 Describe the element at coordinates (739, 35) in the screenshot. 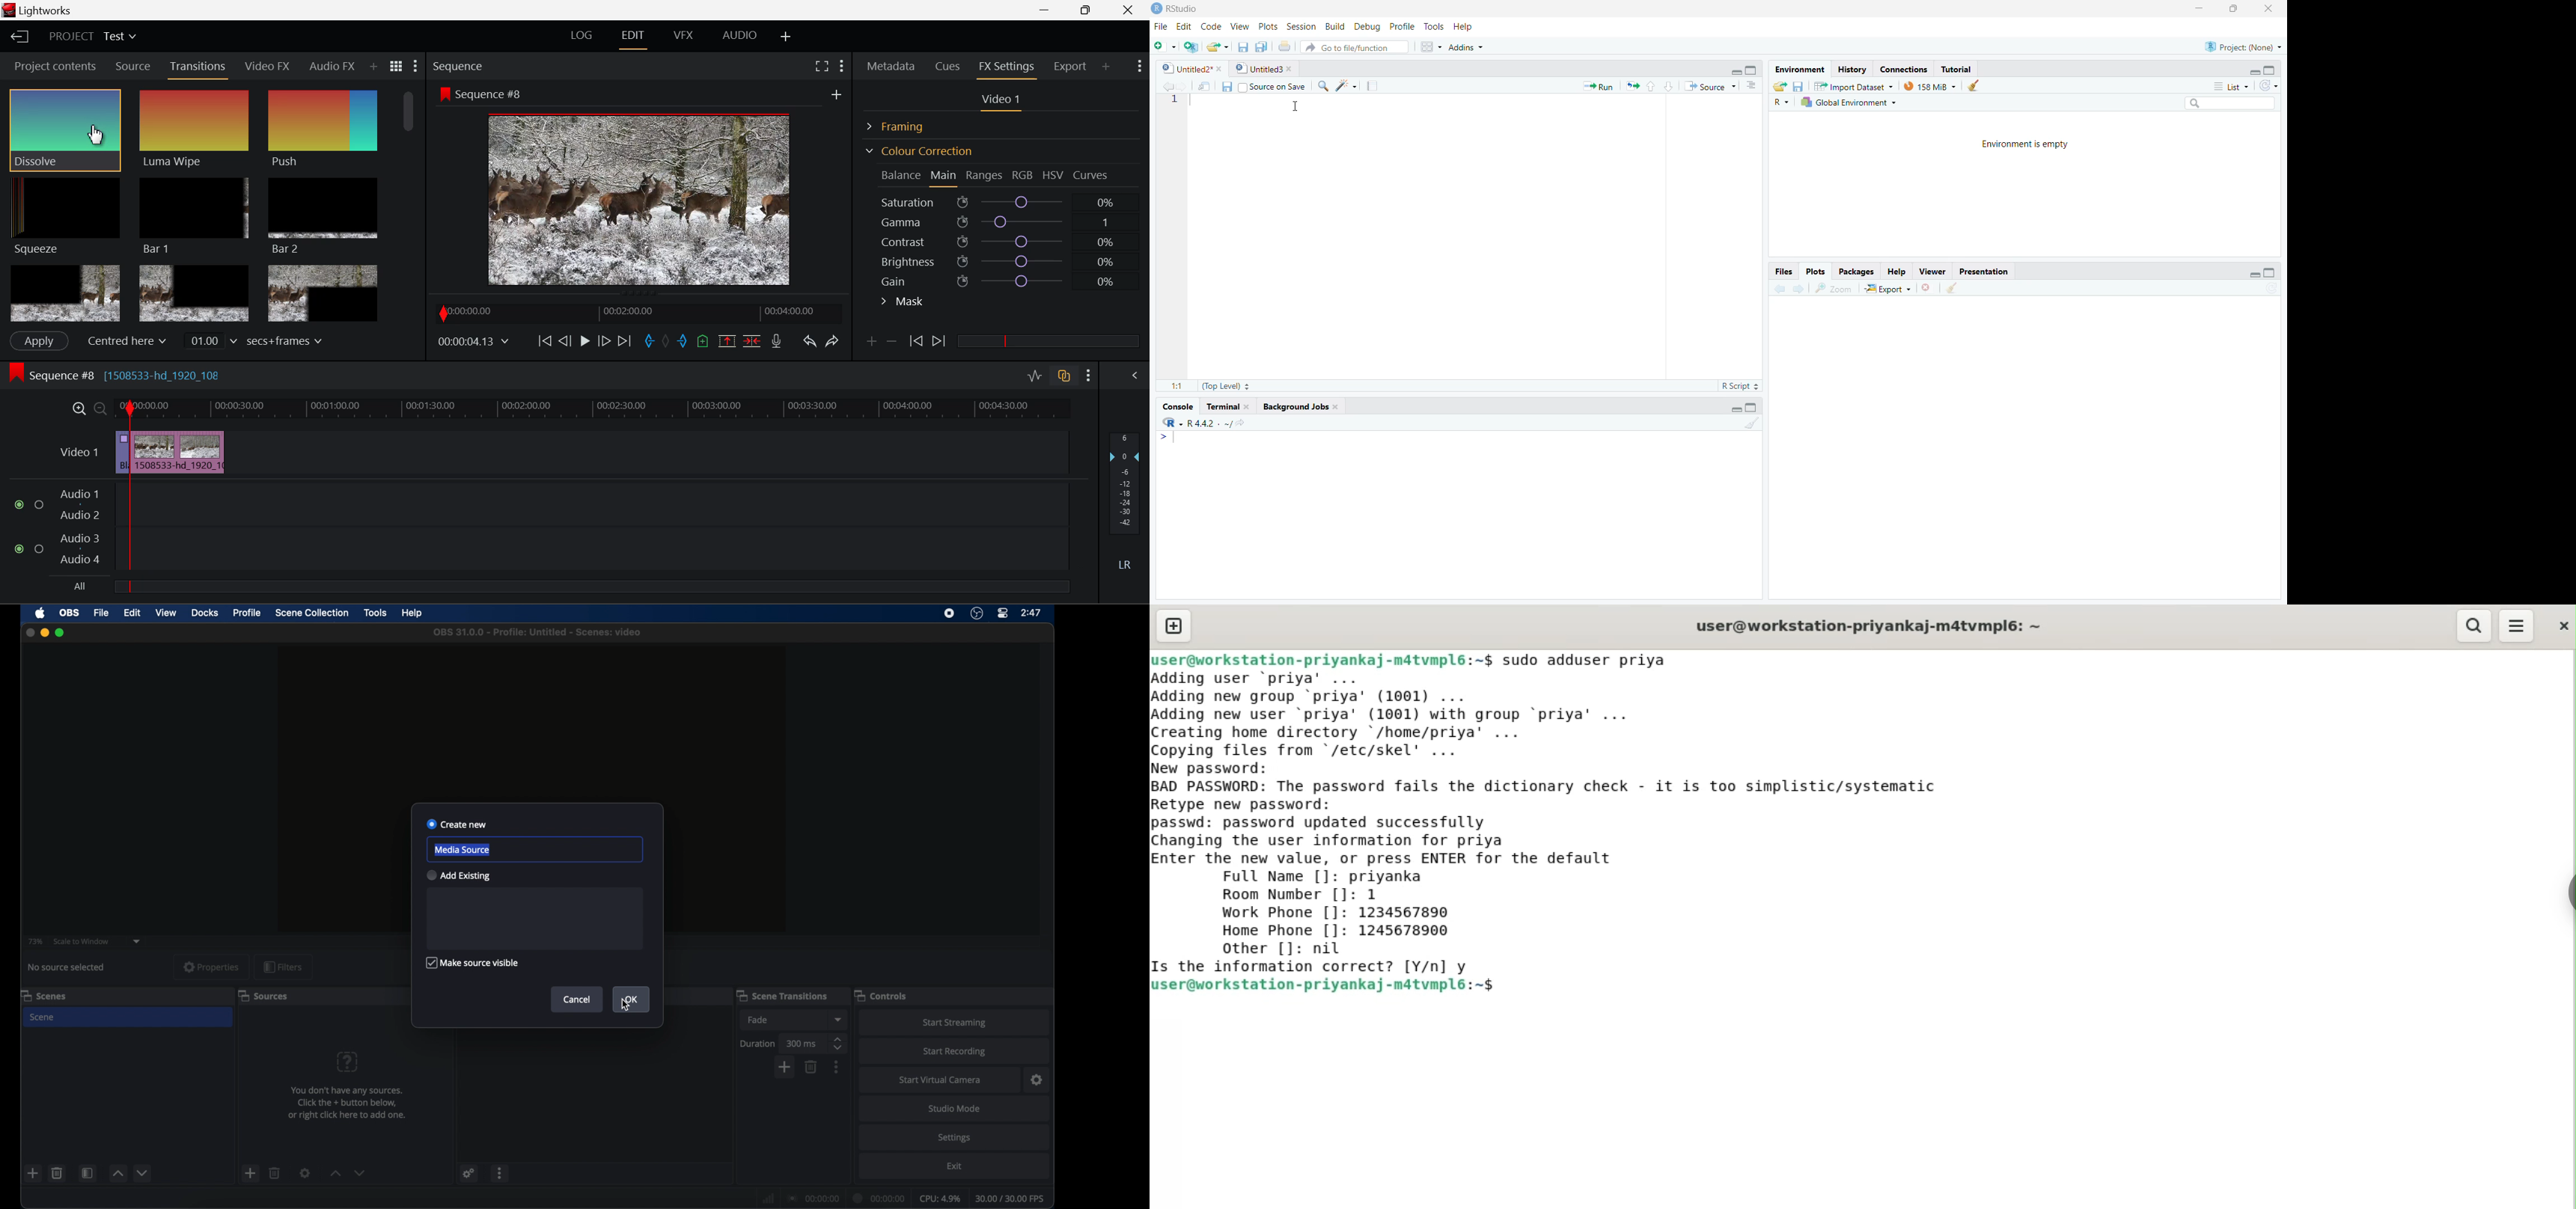

I see `AUDIO Layout` at that location.